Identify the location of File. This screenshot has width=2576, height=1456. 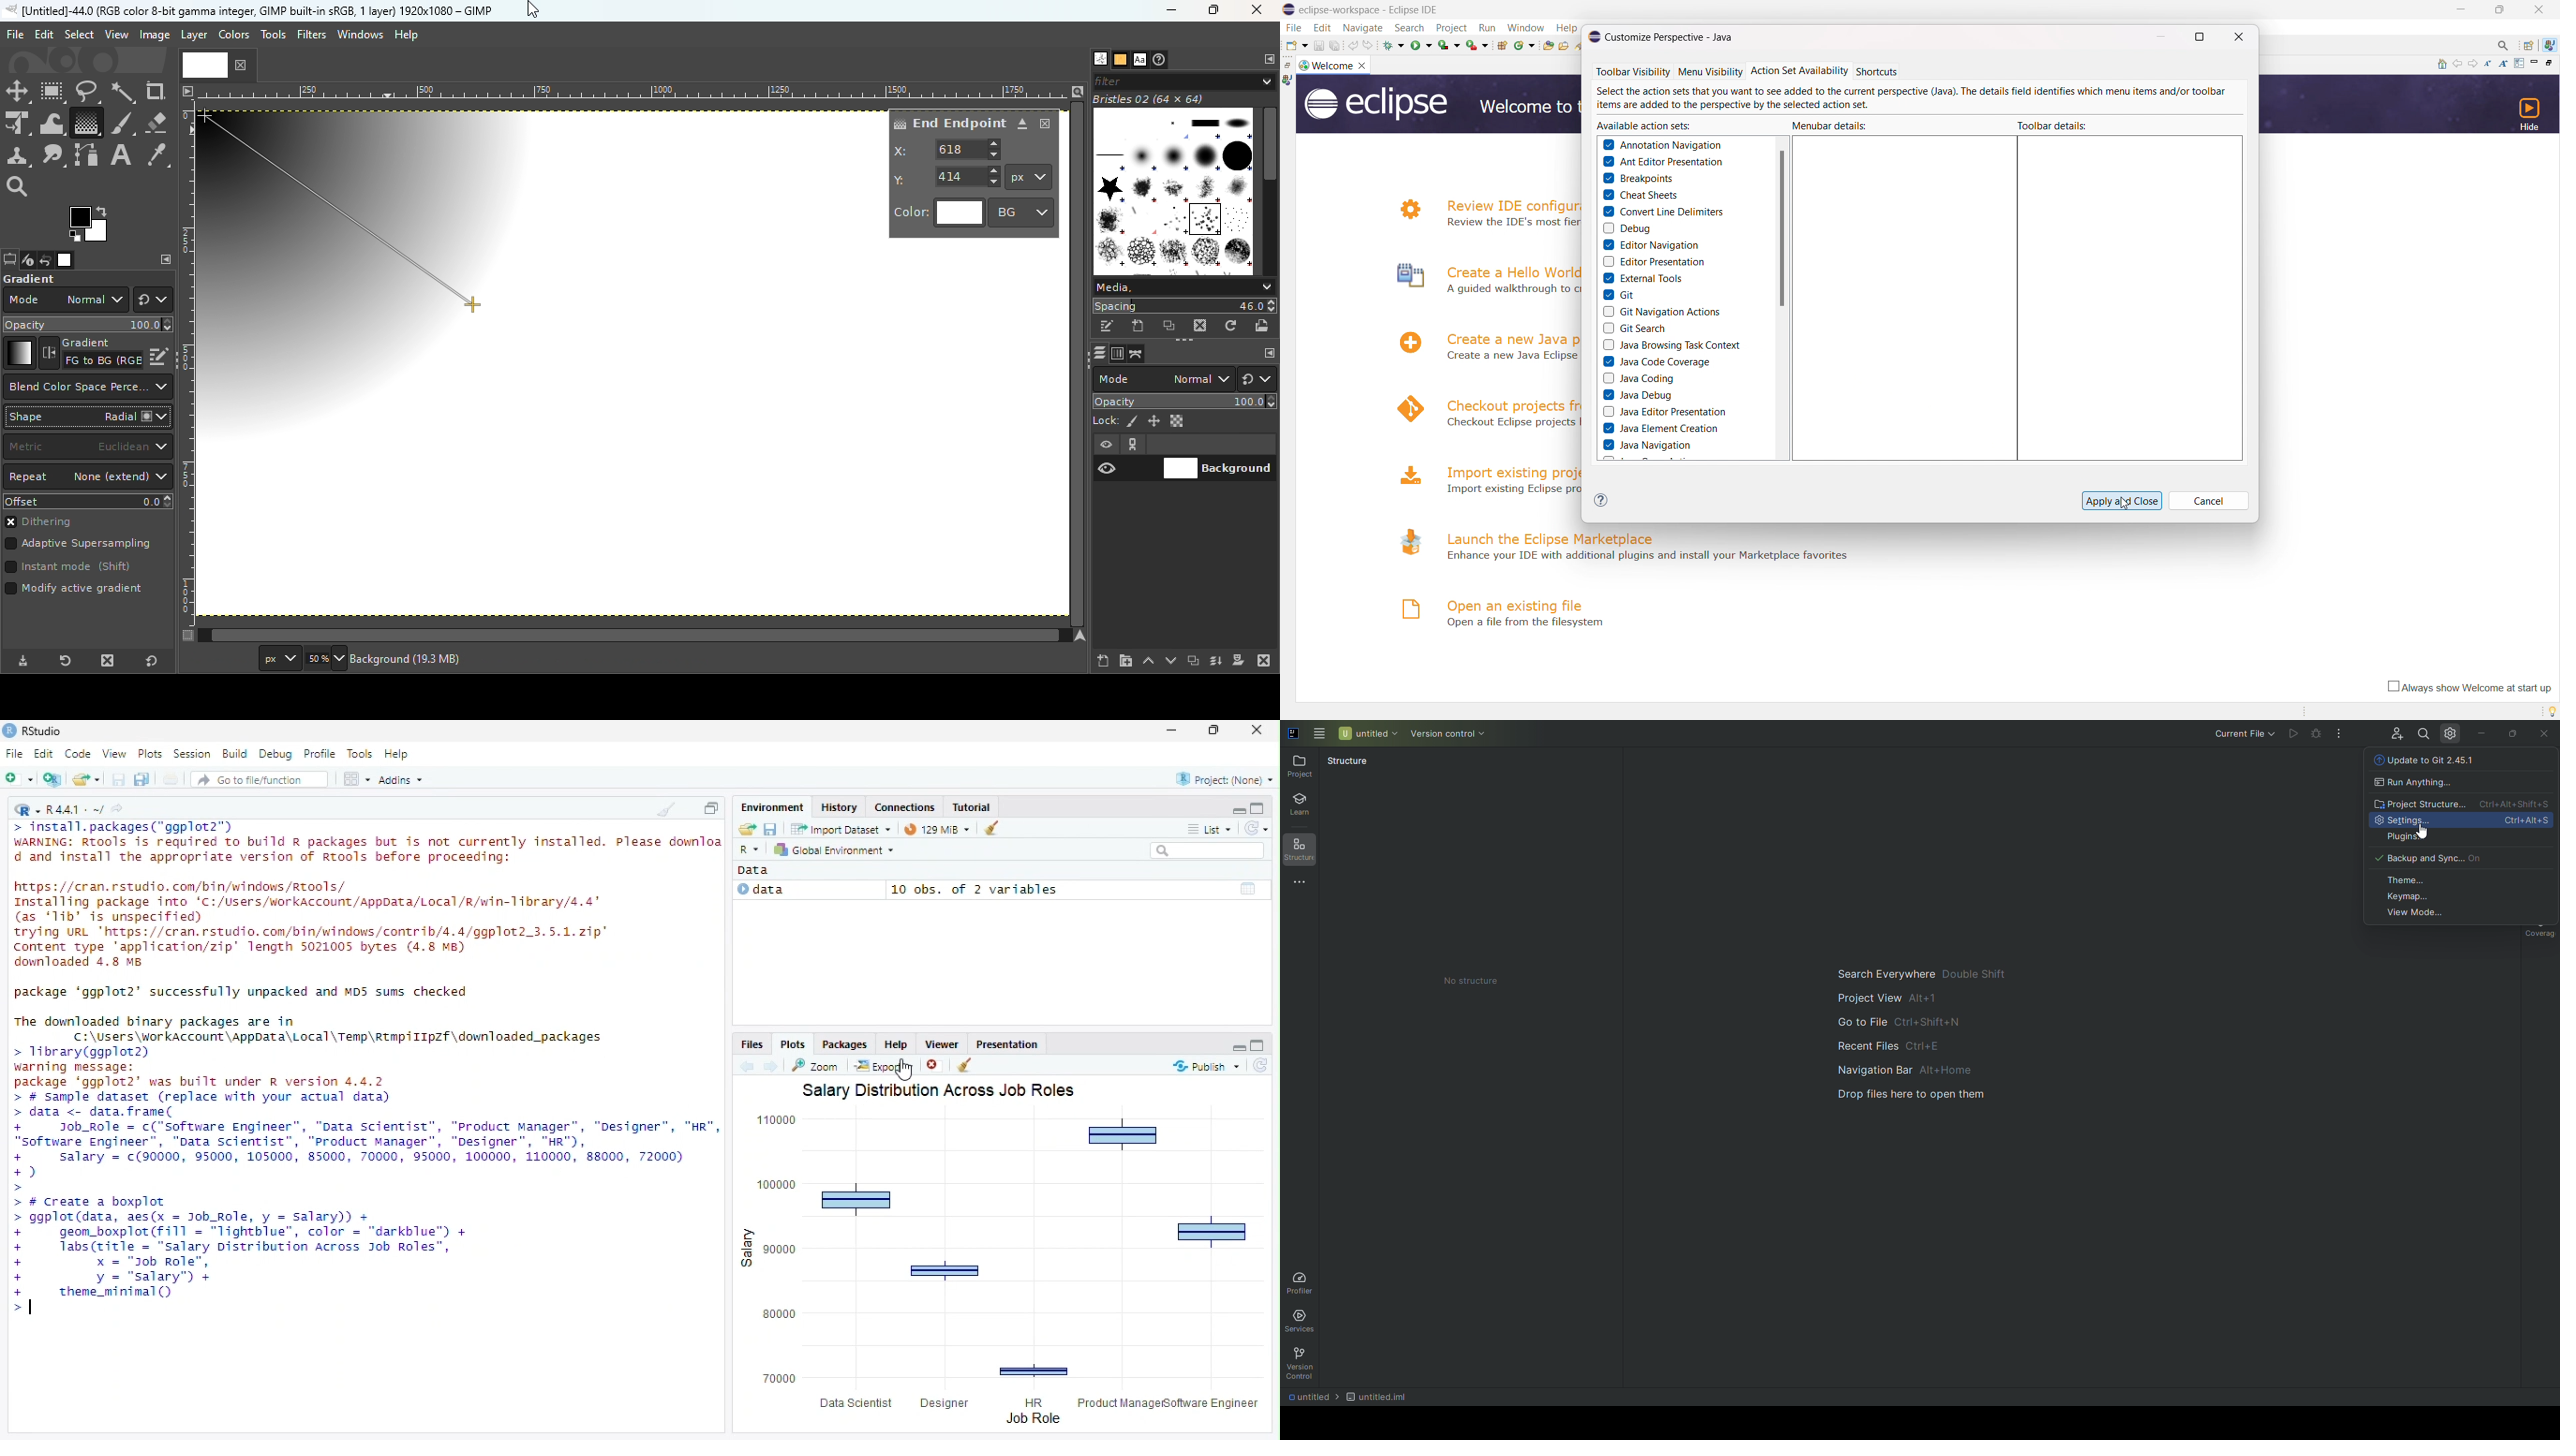
(15, 755).